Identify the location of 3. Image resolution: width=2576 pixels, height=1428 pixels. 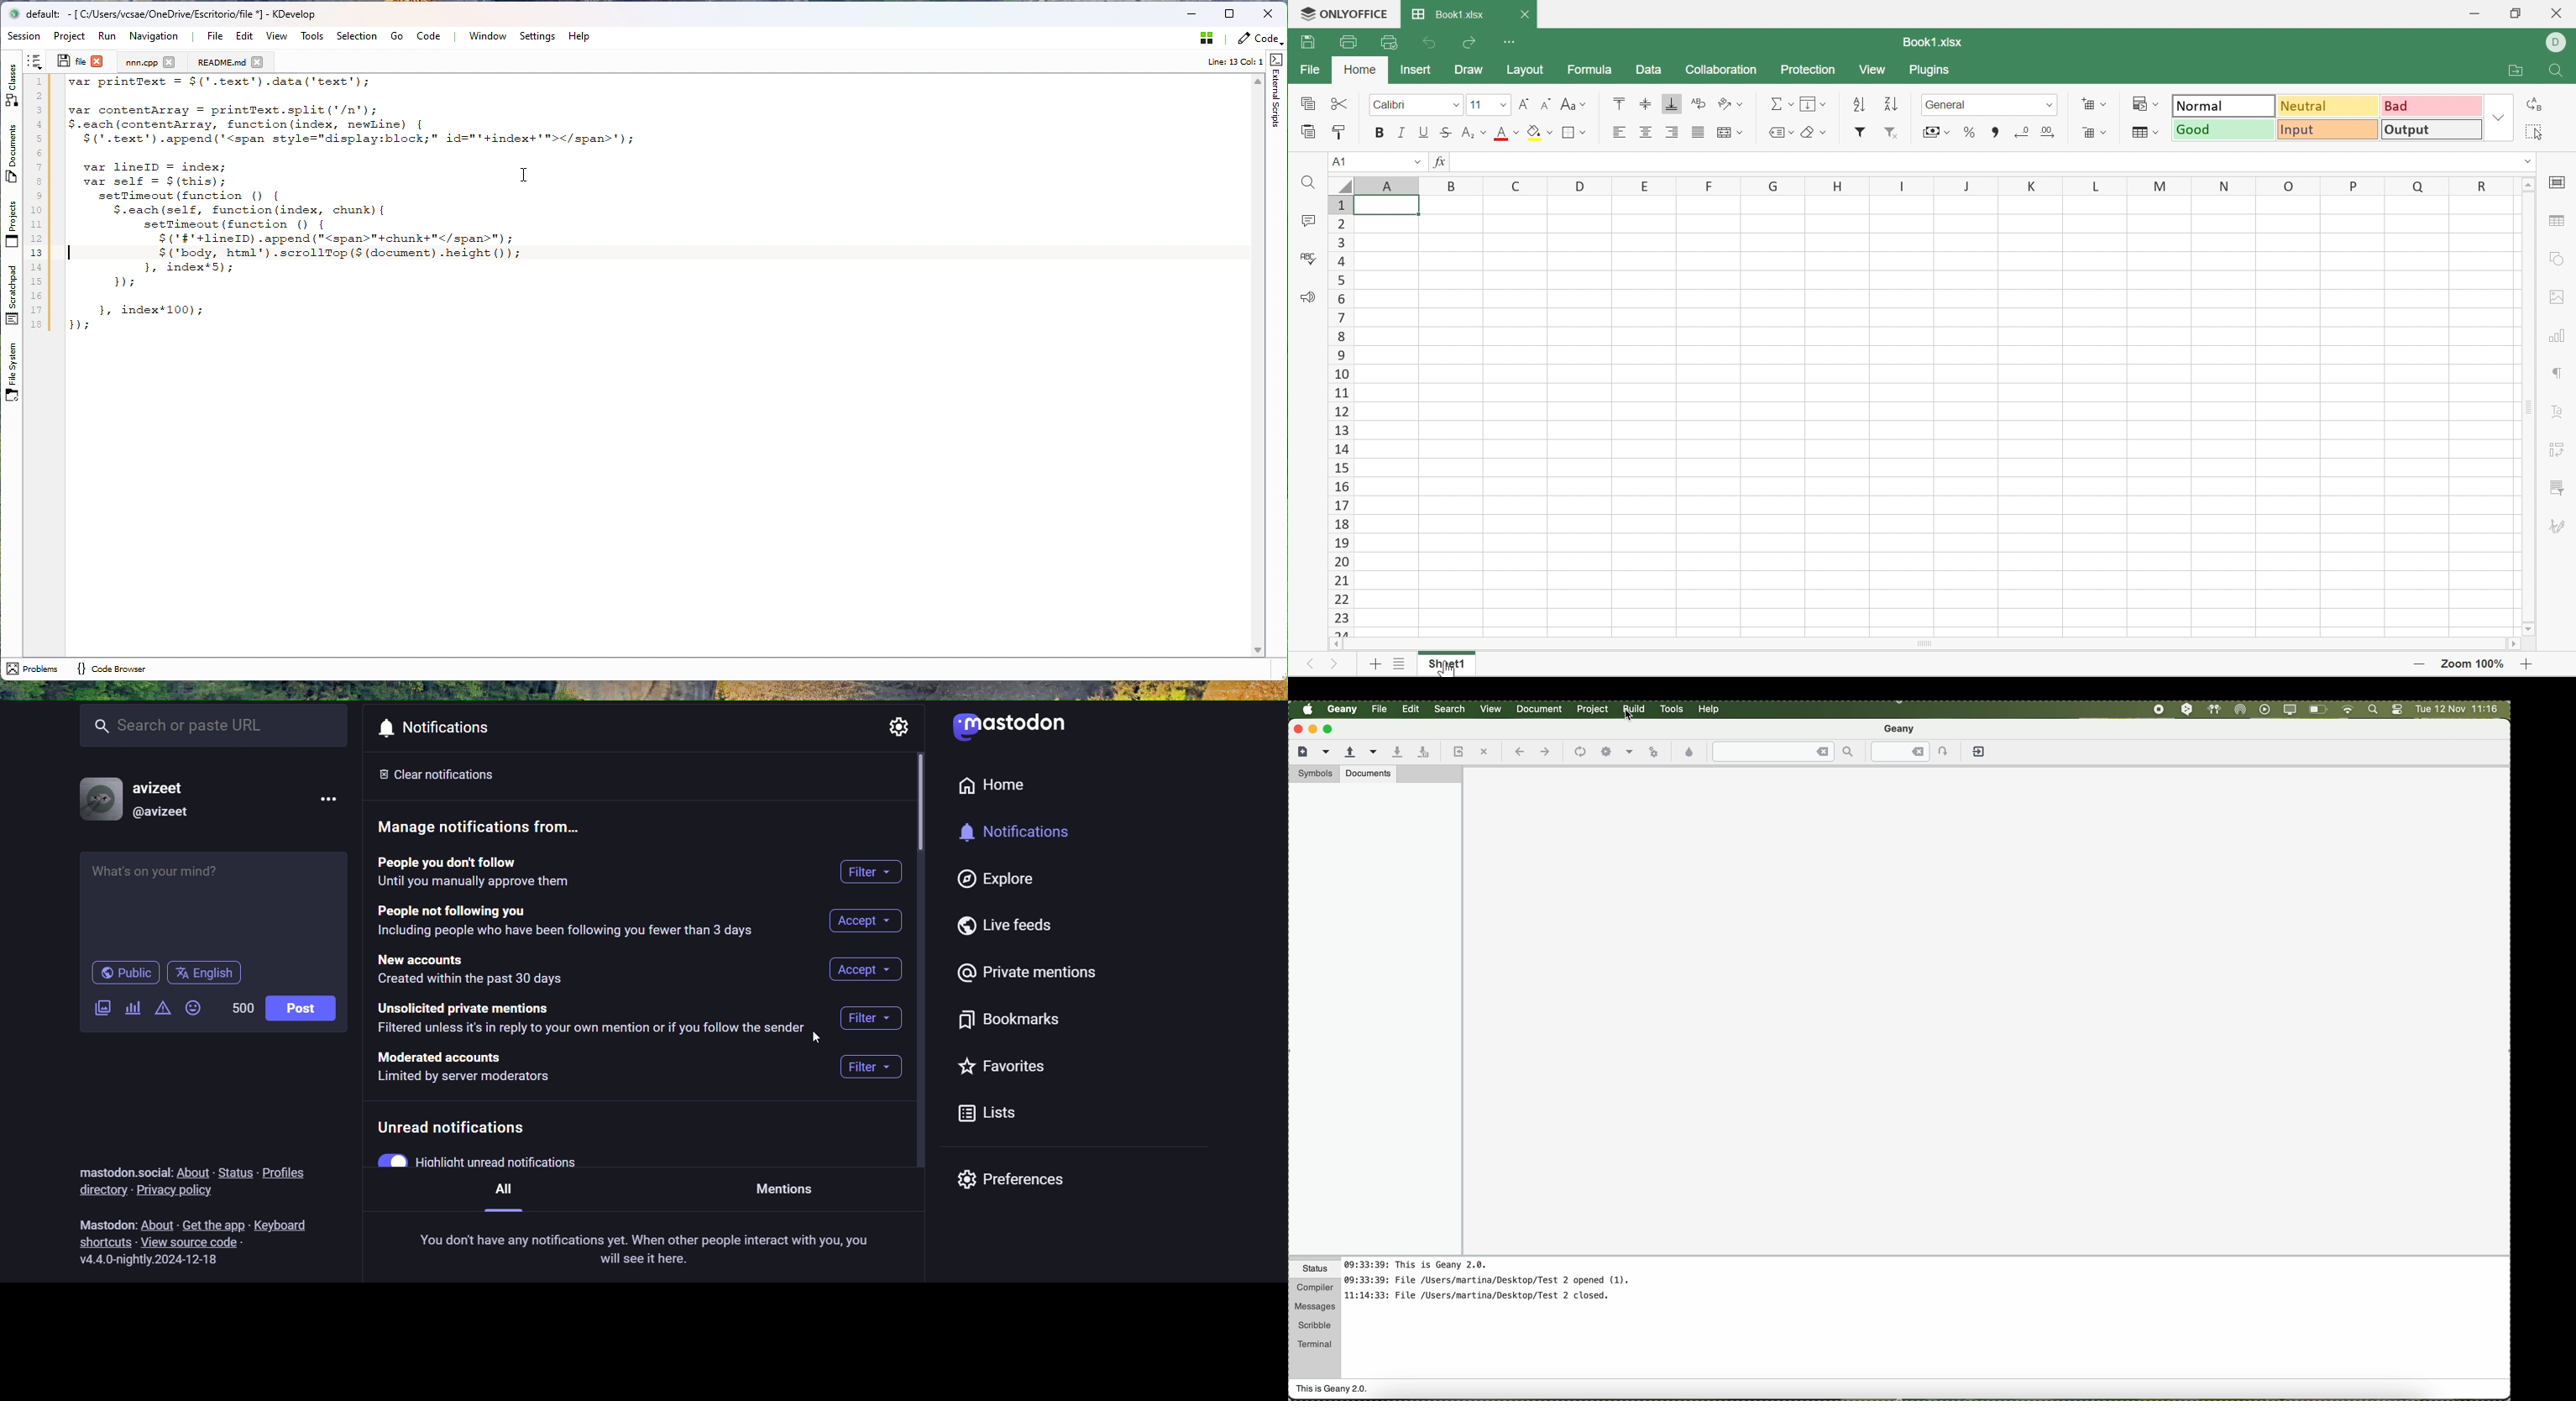
(1341, 242).